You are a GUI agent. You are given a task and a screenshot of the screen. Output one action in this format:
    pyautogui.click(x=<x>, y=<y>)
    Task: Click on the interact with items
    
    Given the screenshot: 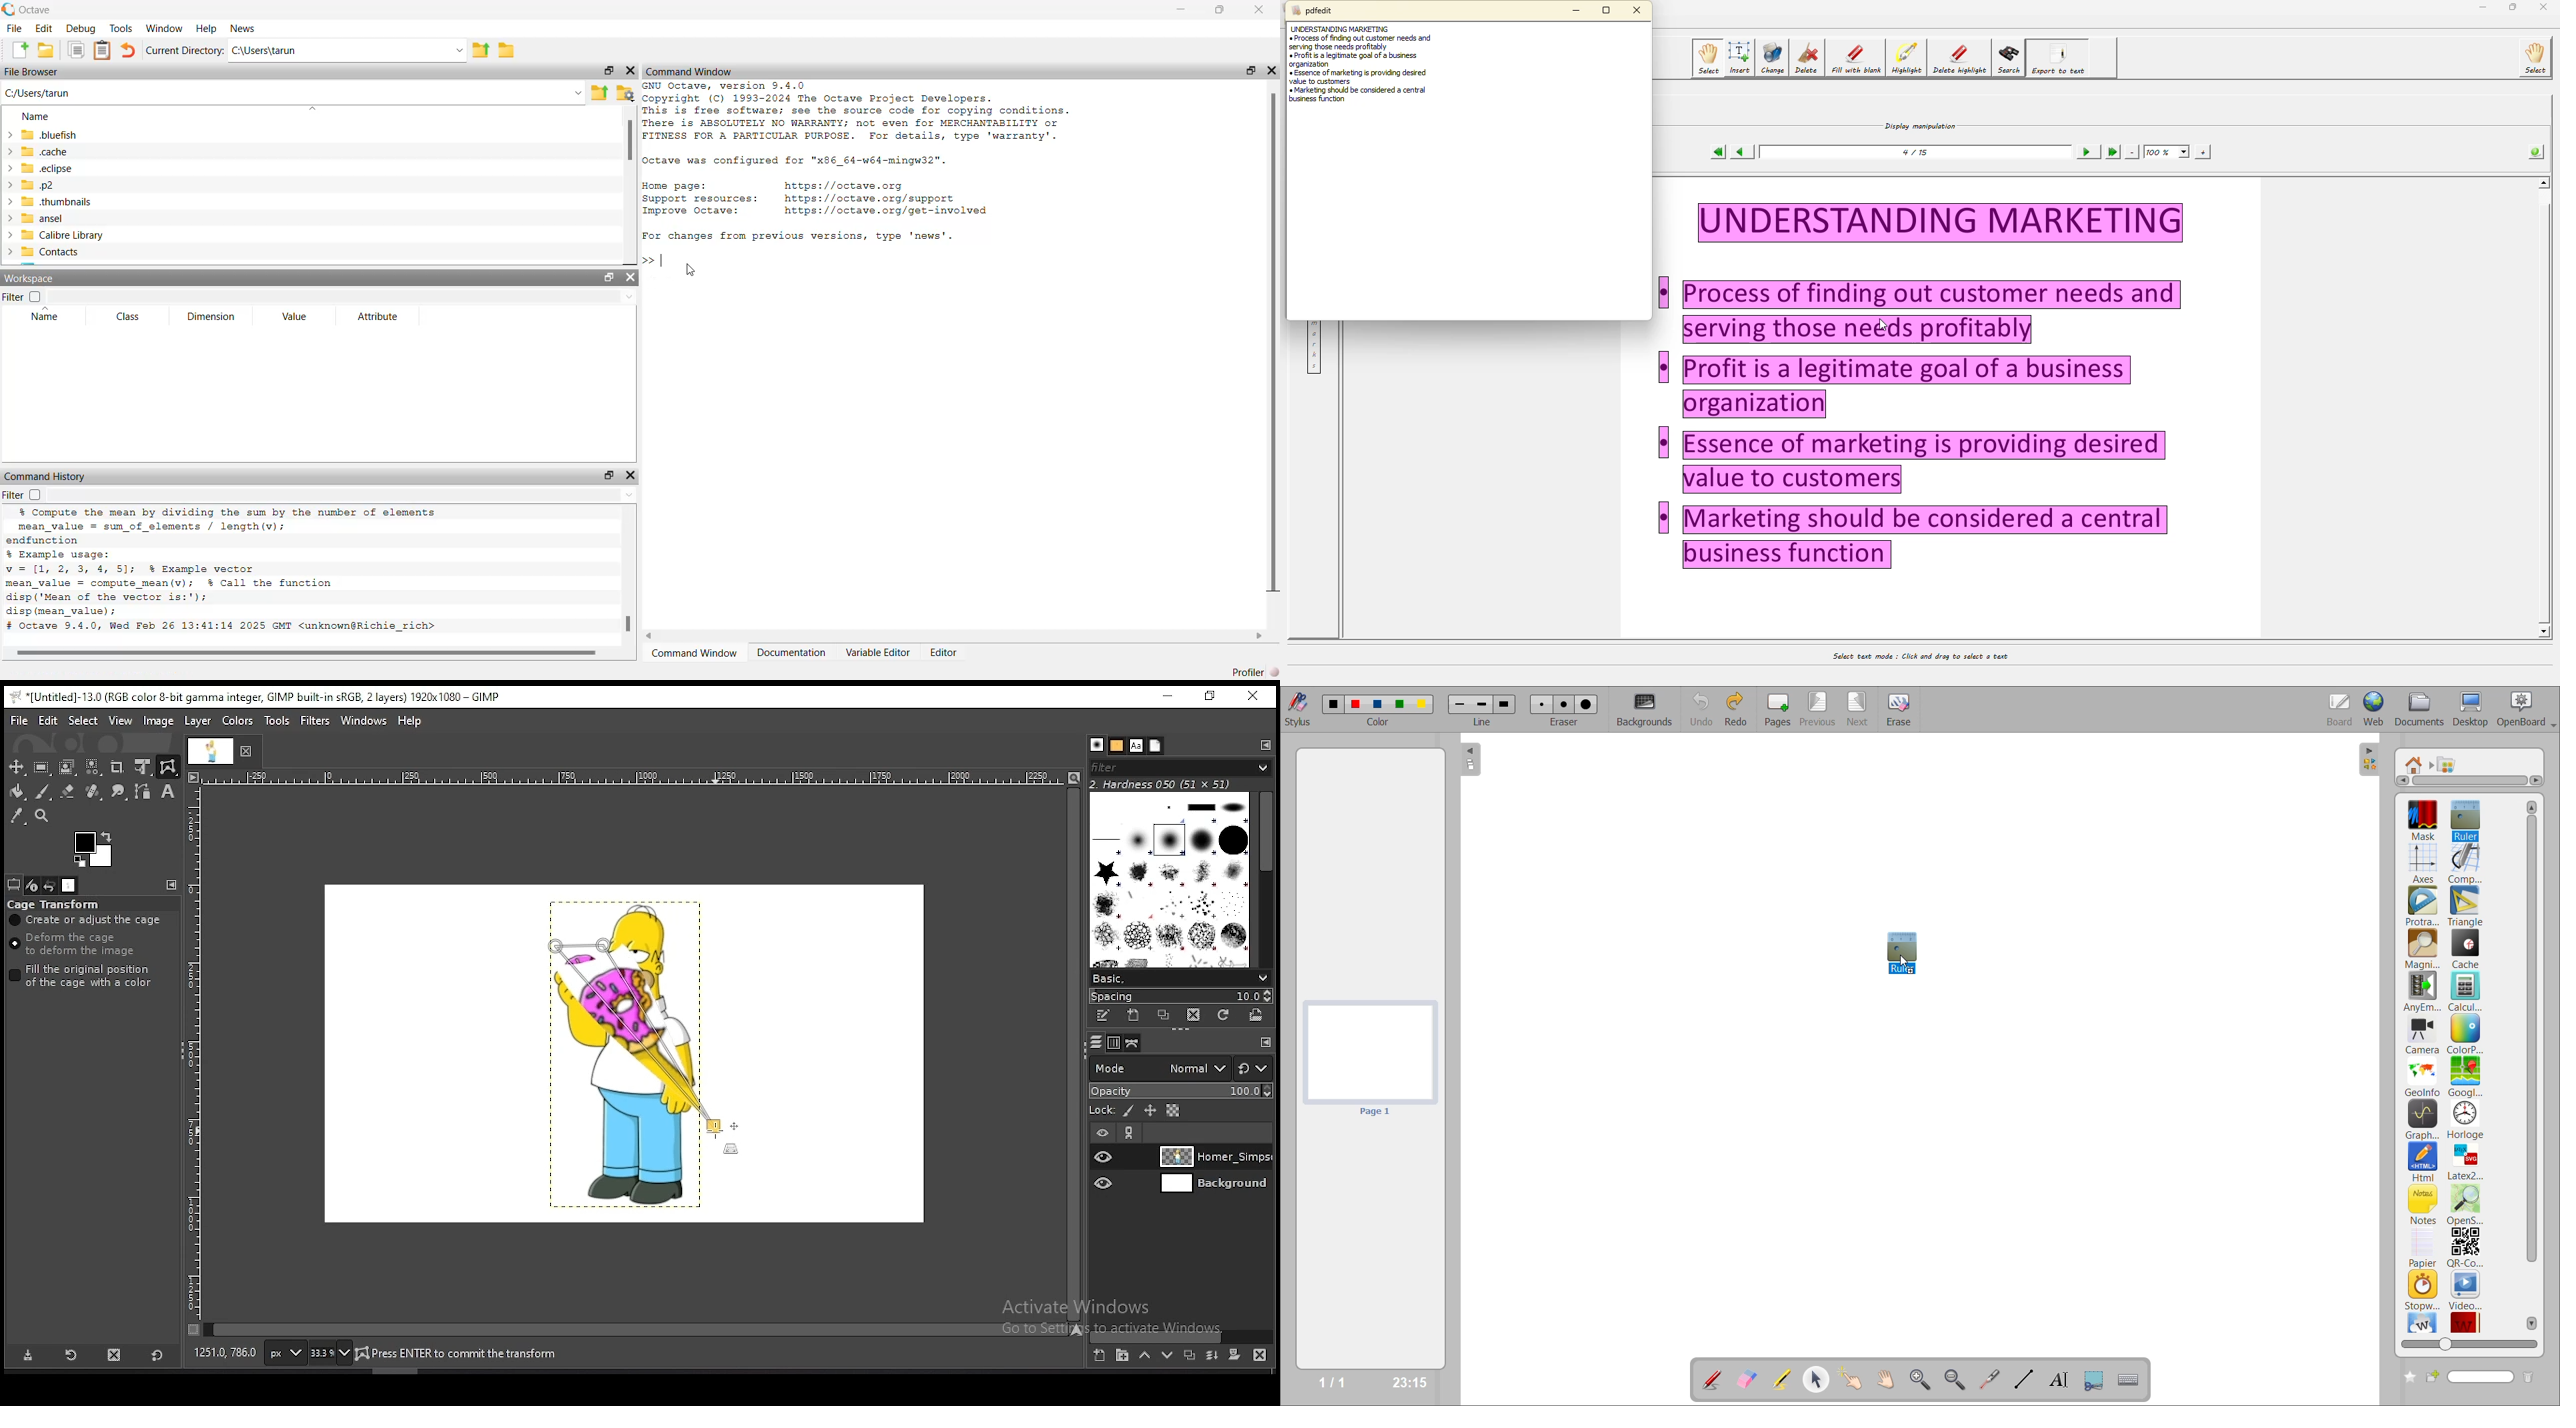 What is the action you would take?
    pyautogui.click(x=1854, y=1379)
    